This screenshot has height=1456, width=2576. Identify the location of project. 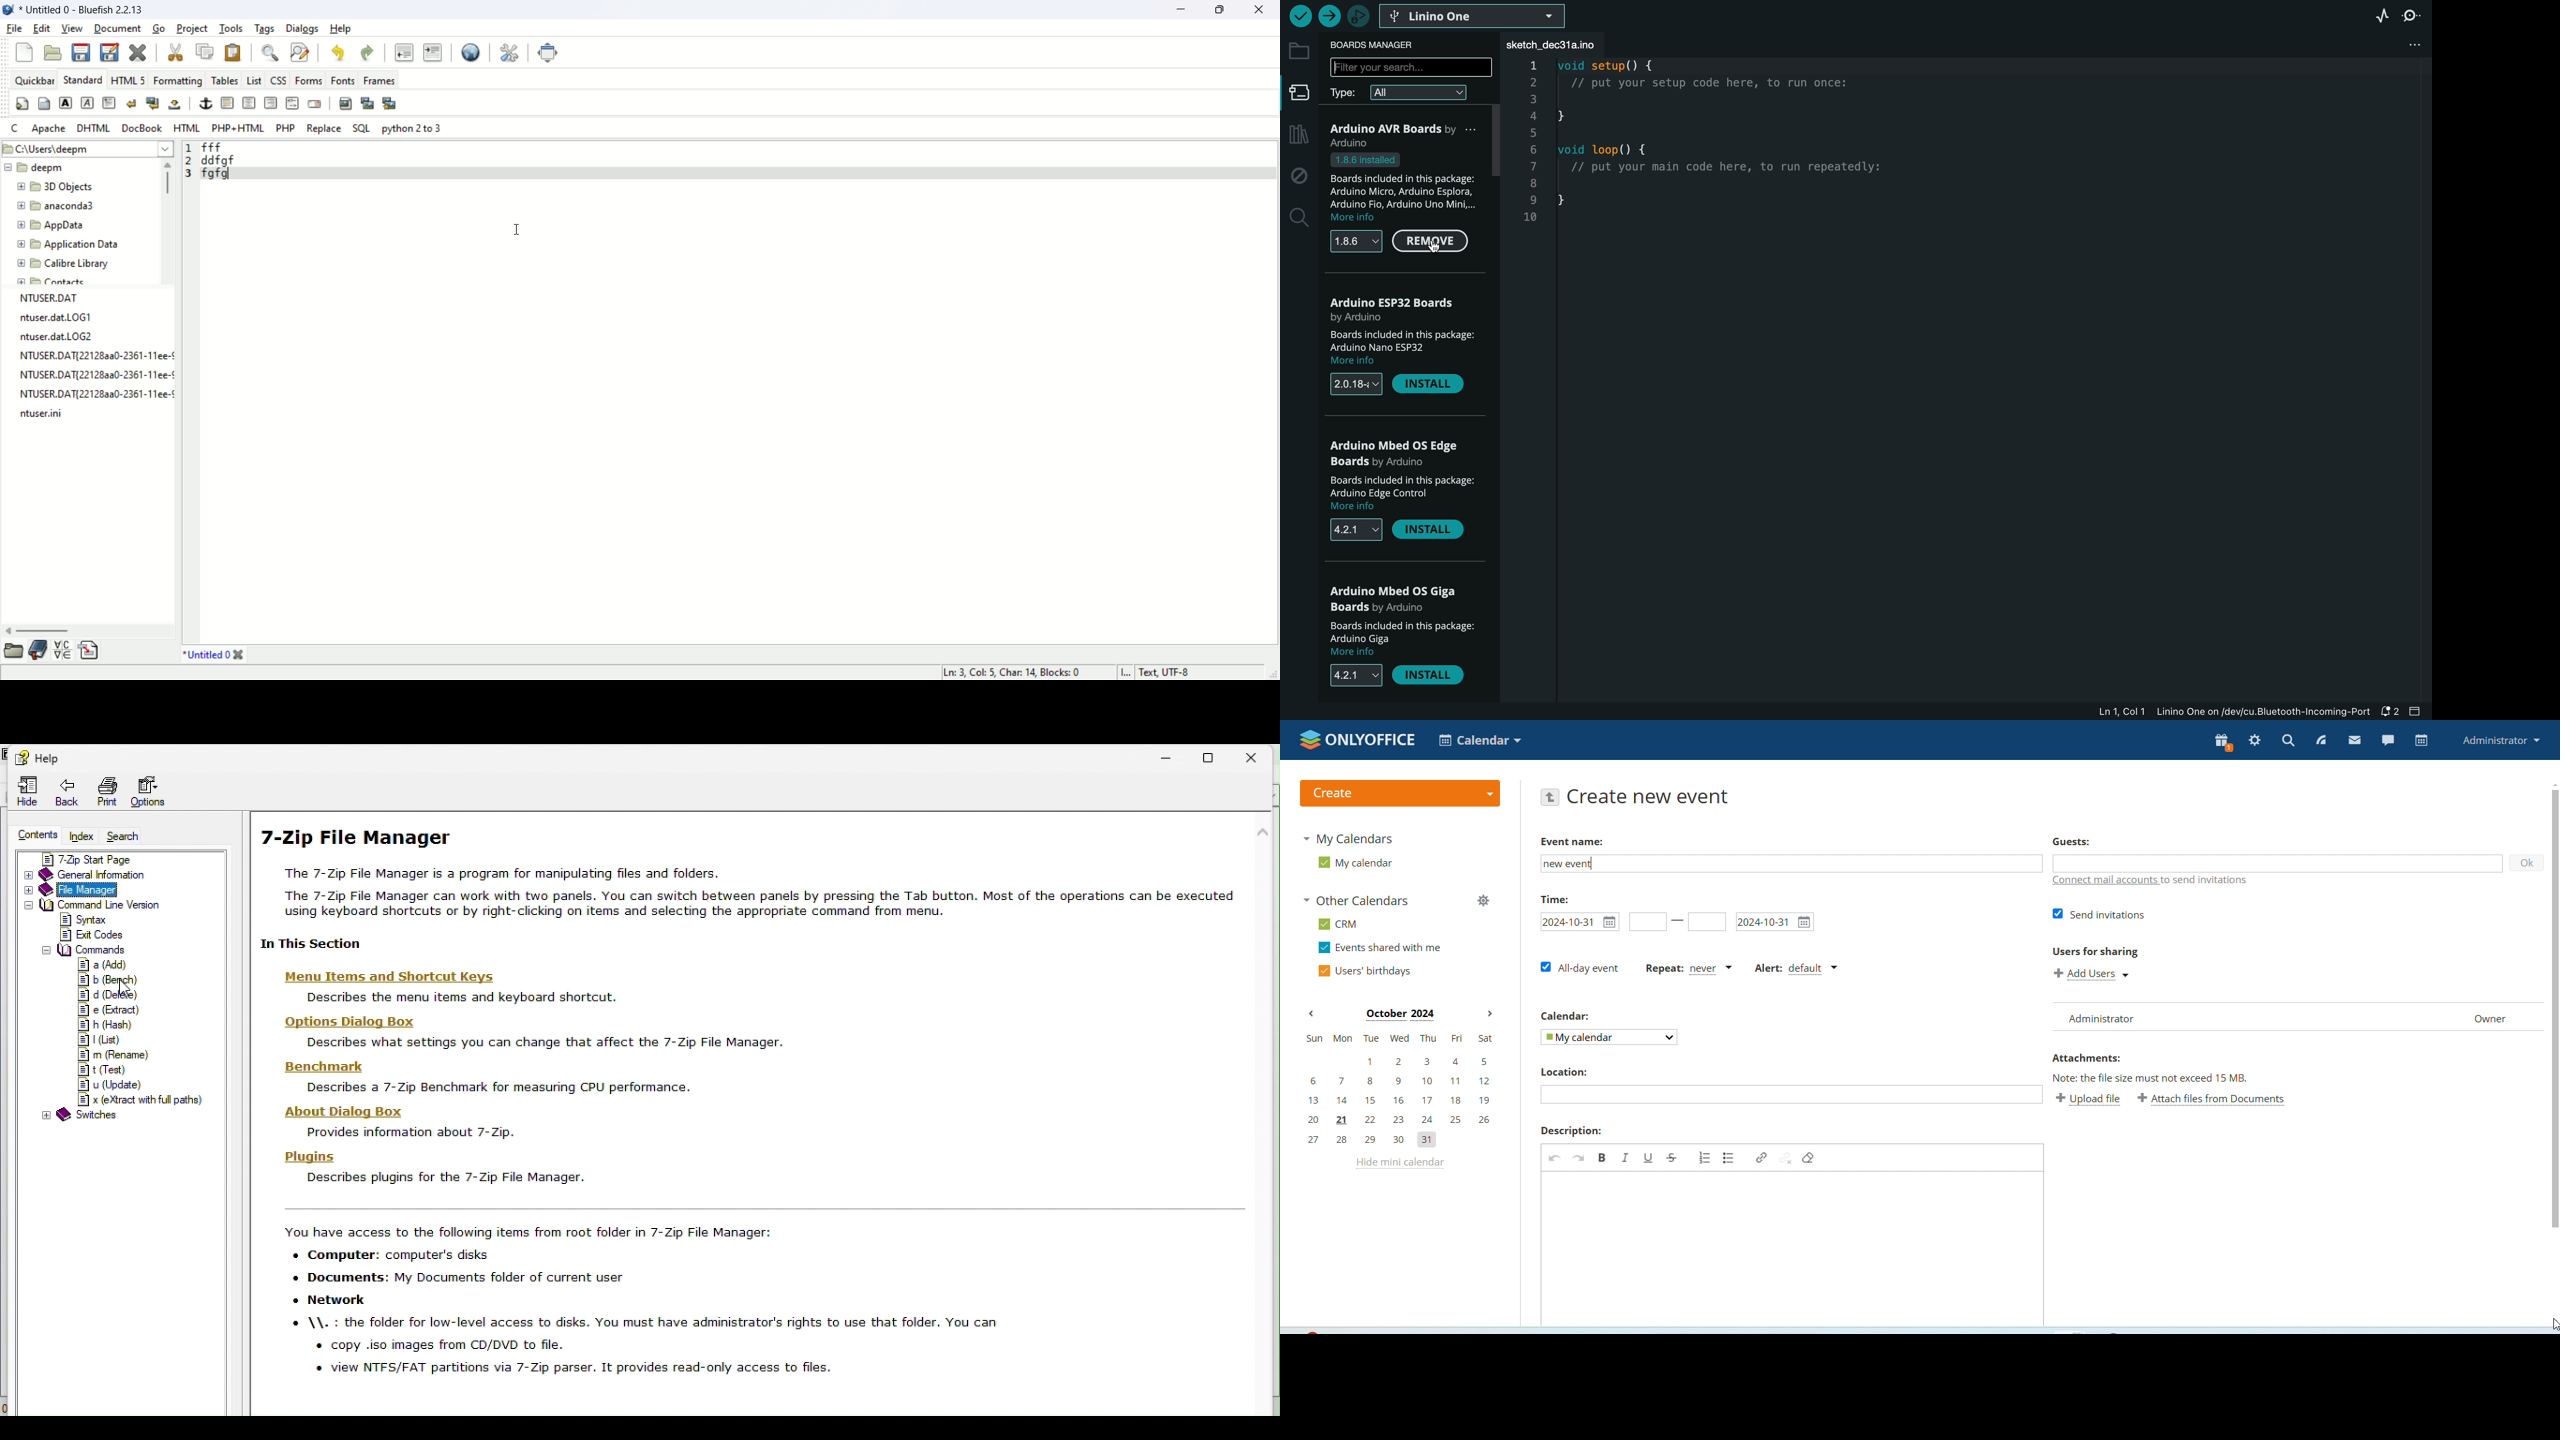
(191, 27).